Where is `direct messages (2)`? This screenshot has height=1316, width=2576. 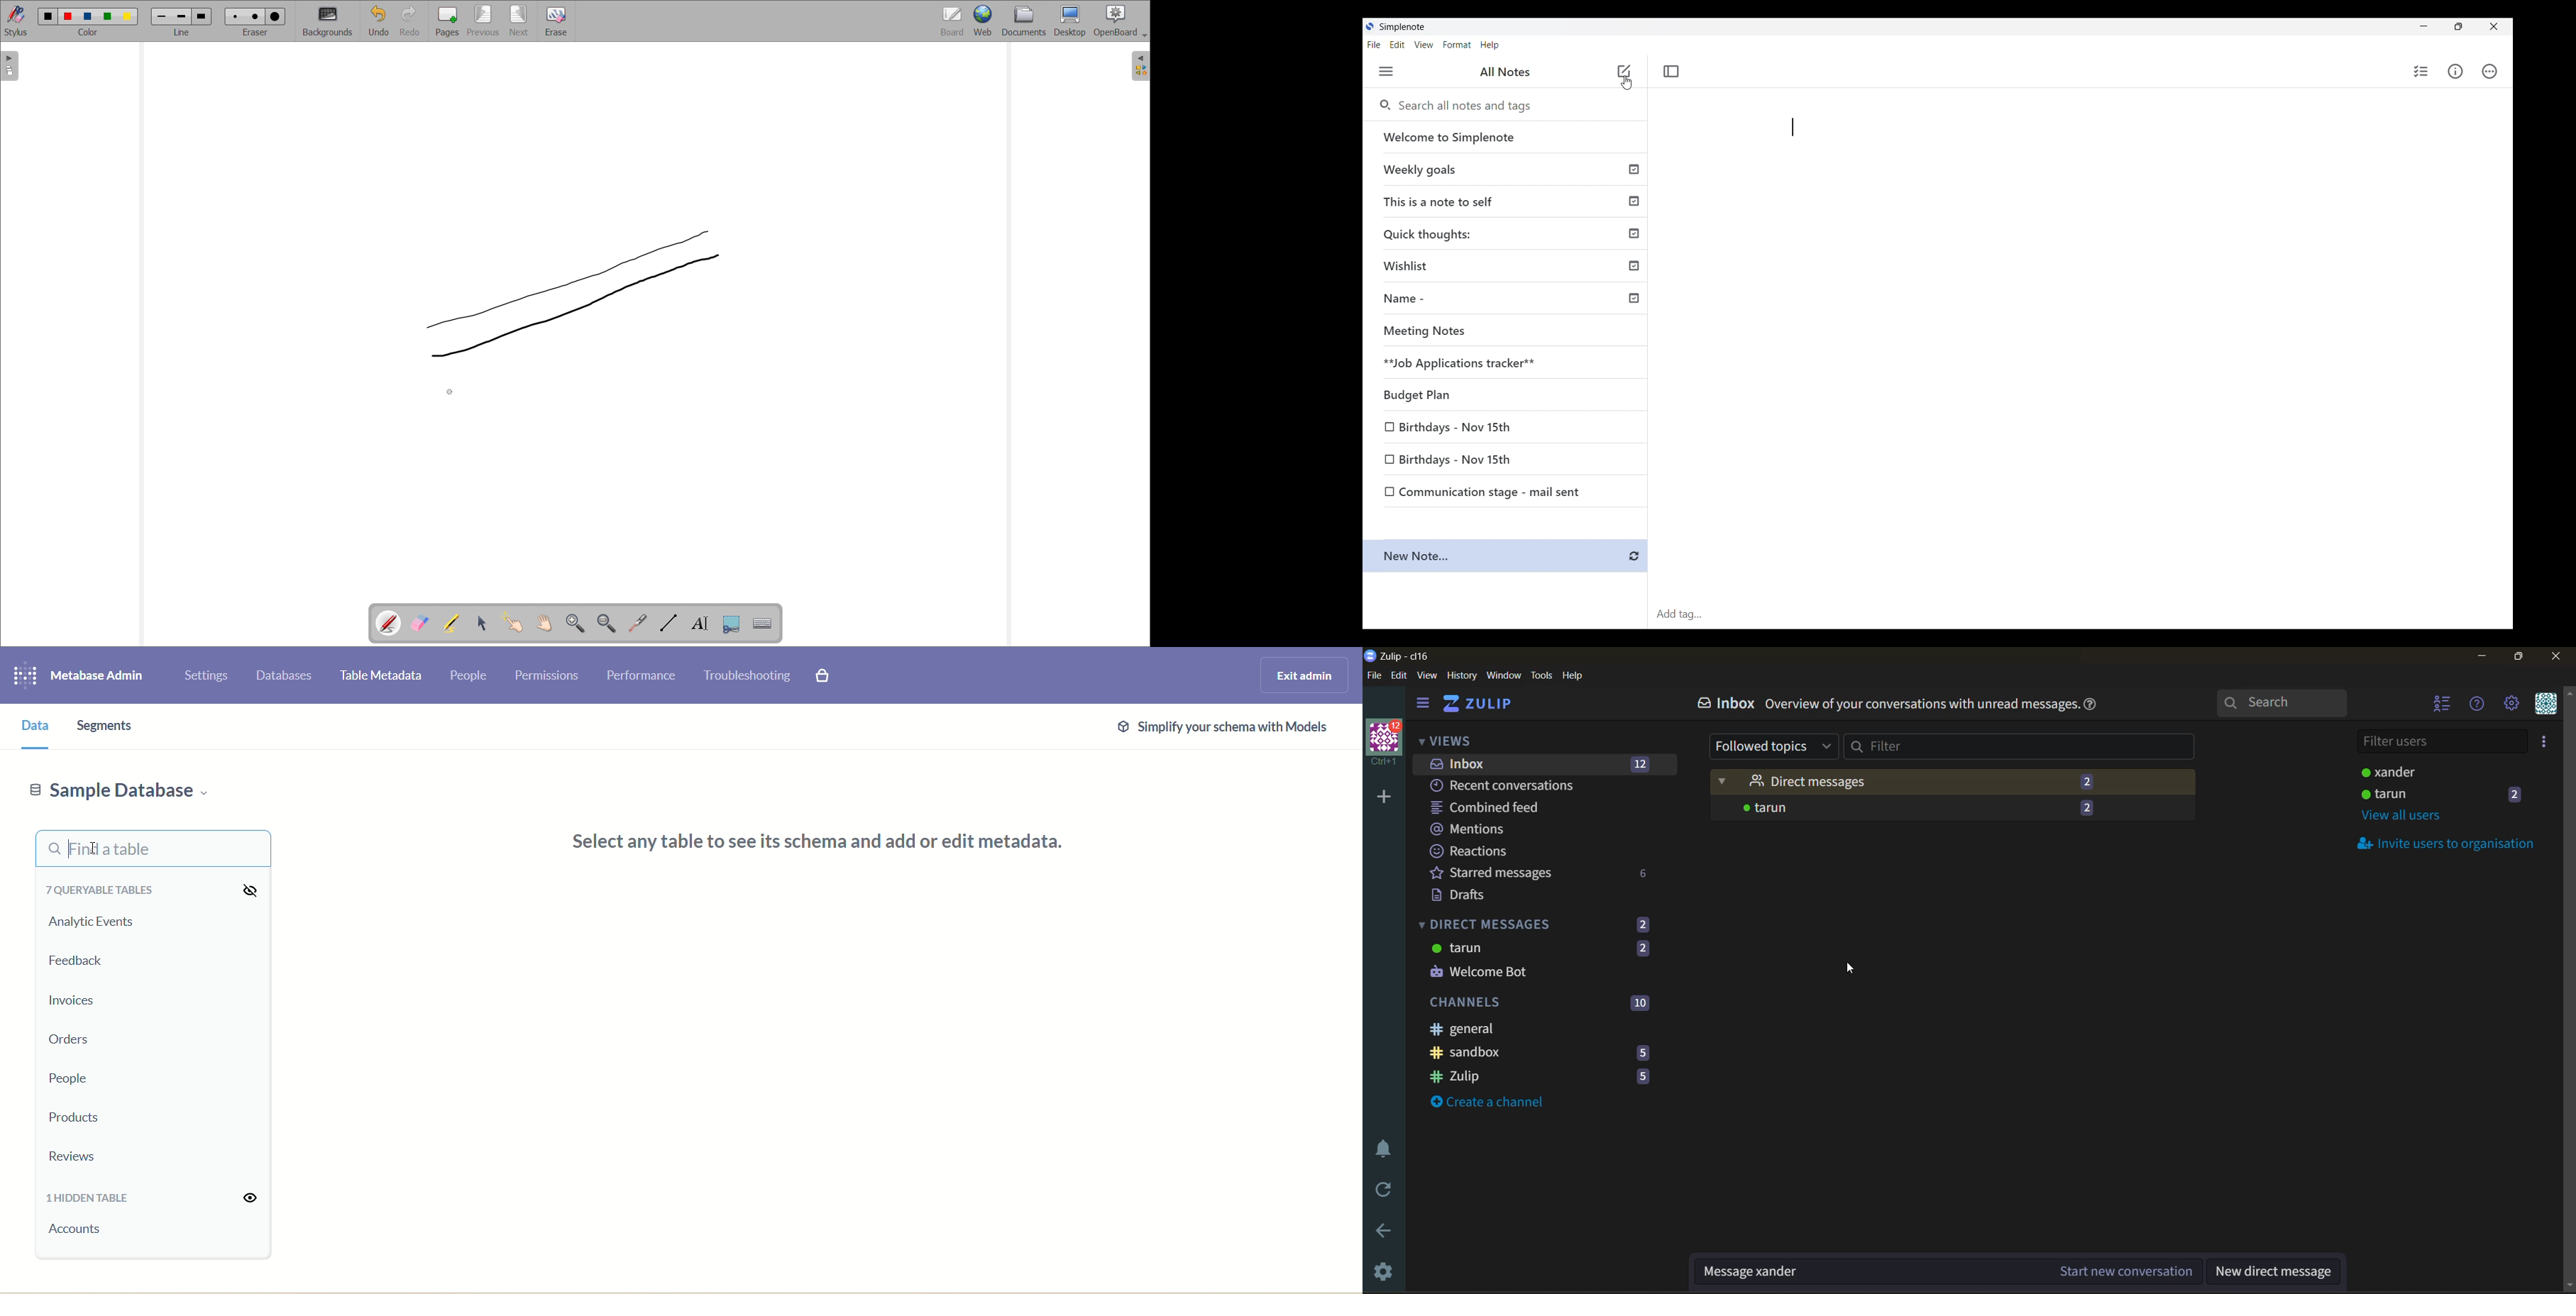 direct messages (2) is located at coordinates (1546, 924).